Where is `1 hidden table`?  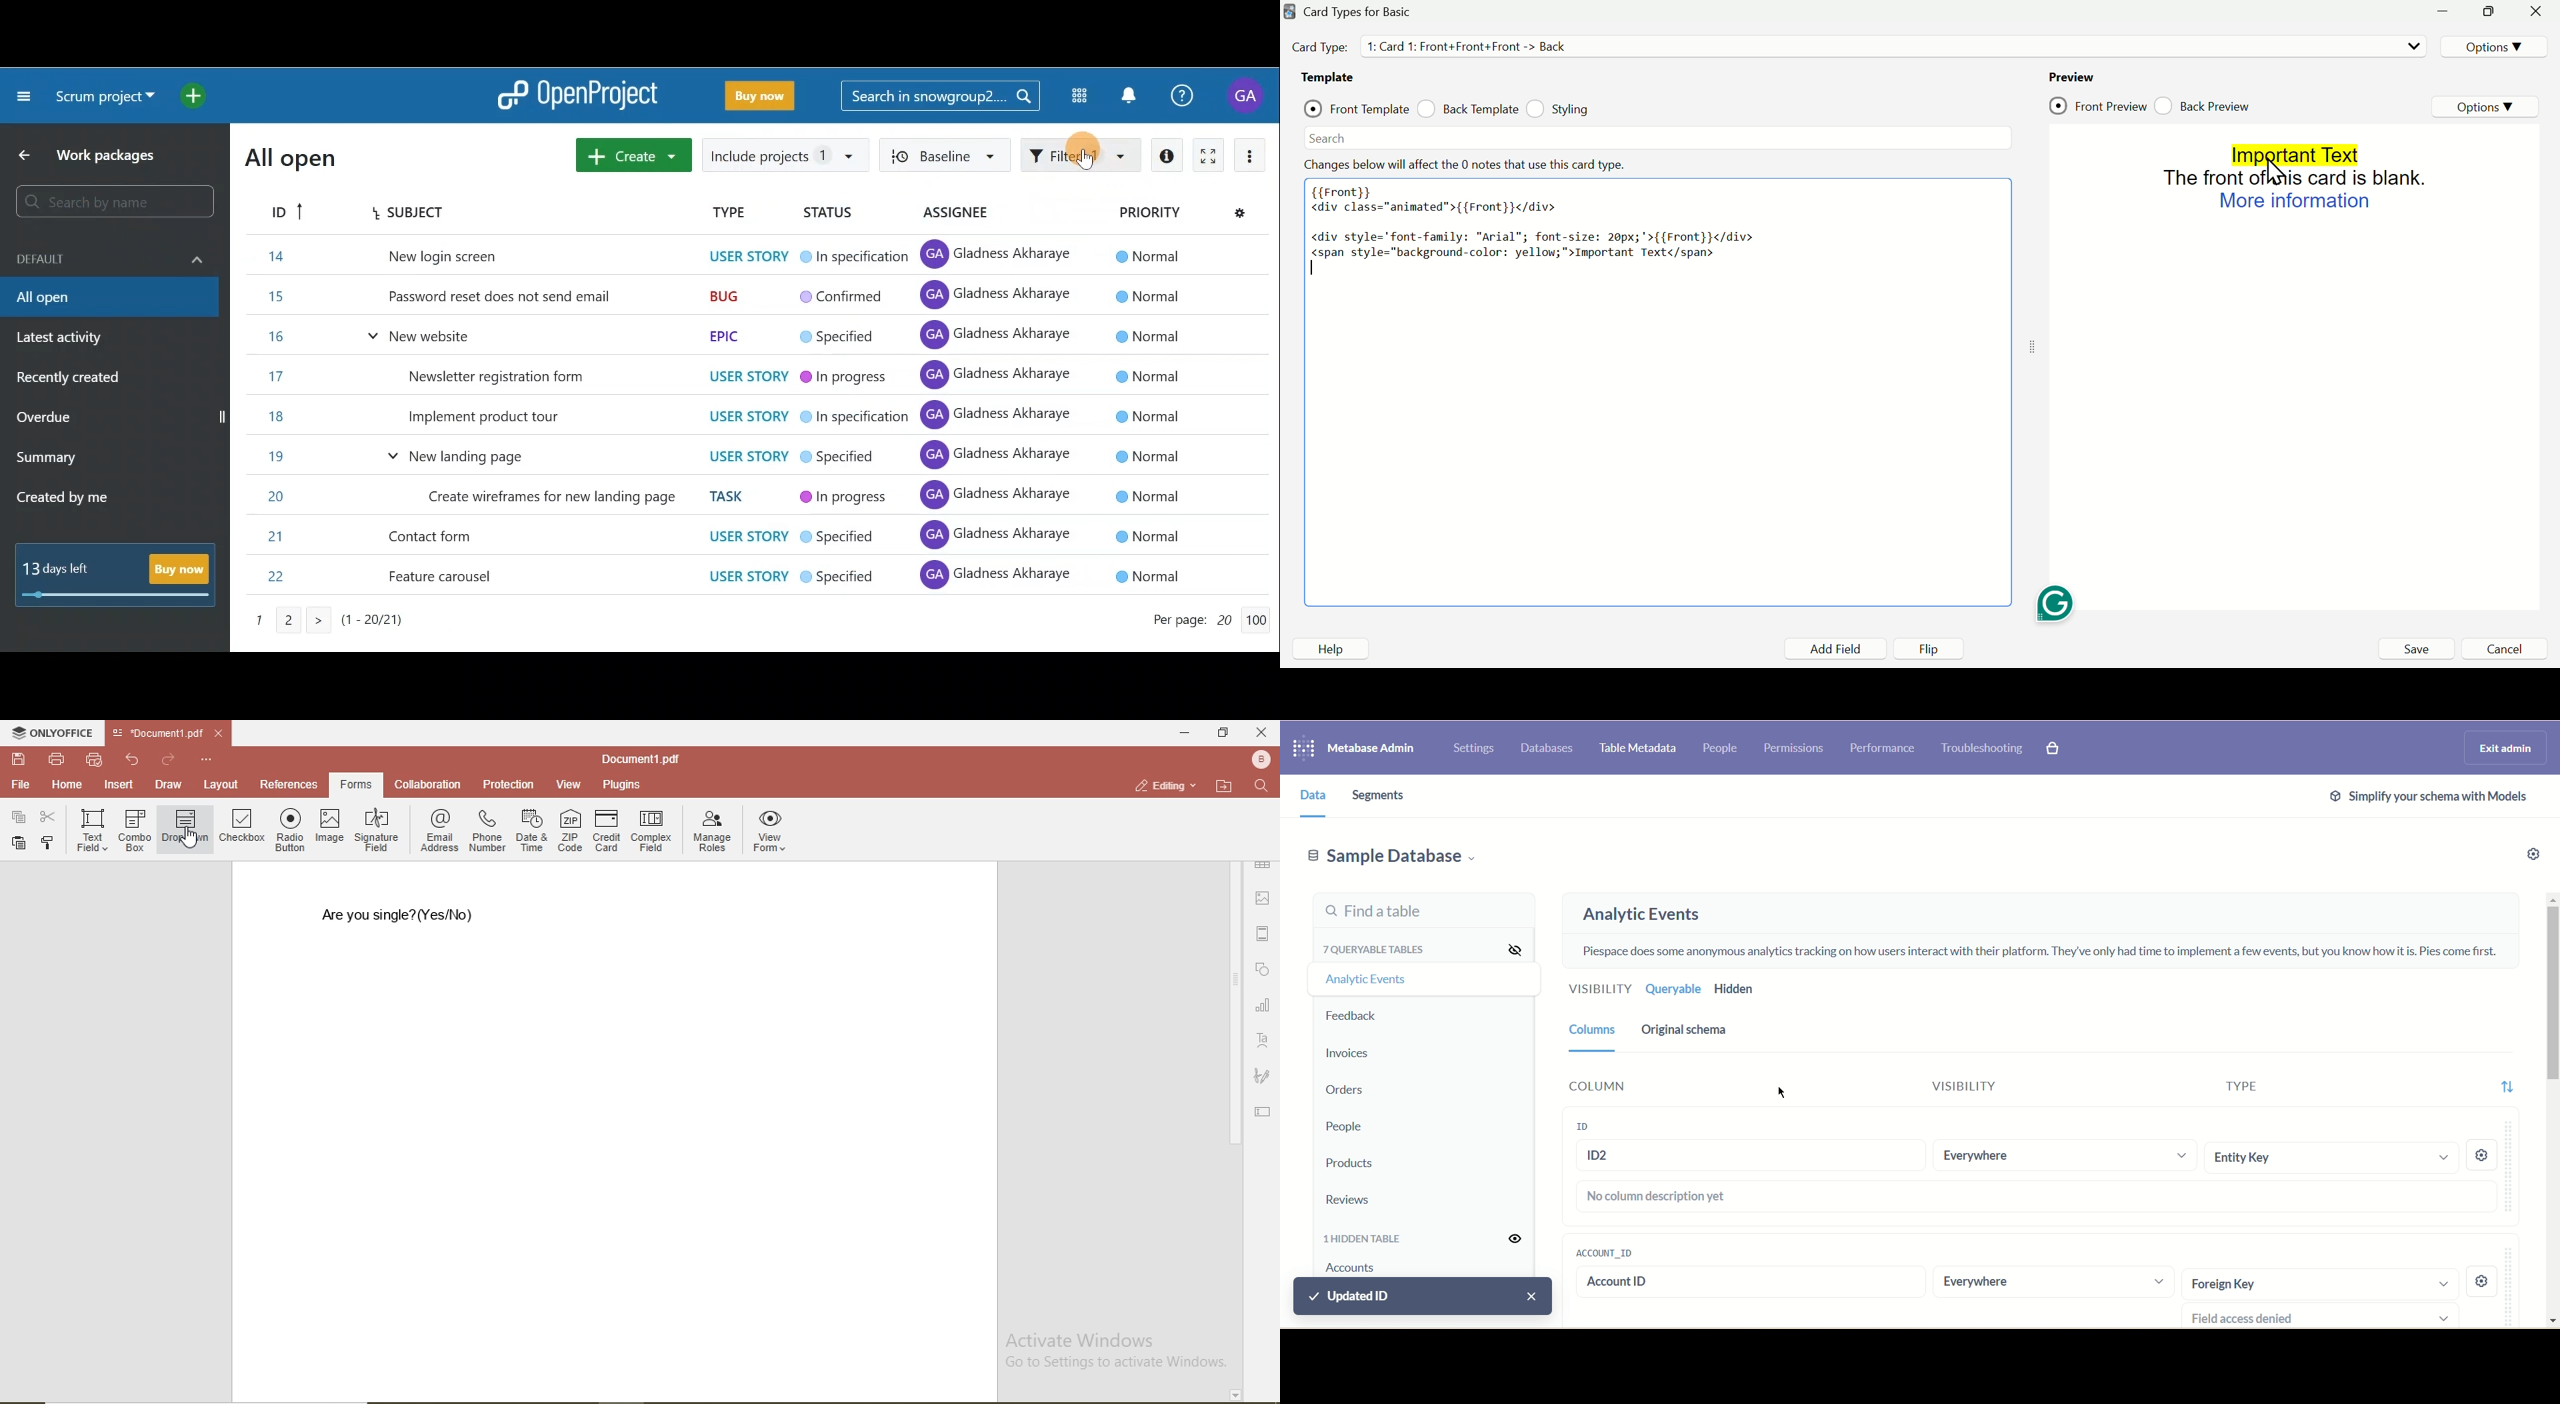
1 hidden table is located at coordinates (1367, 1239).